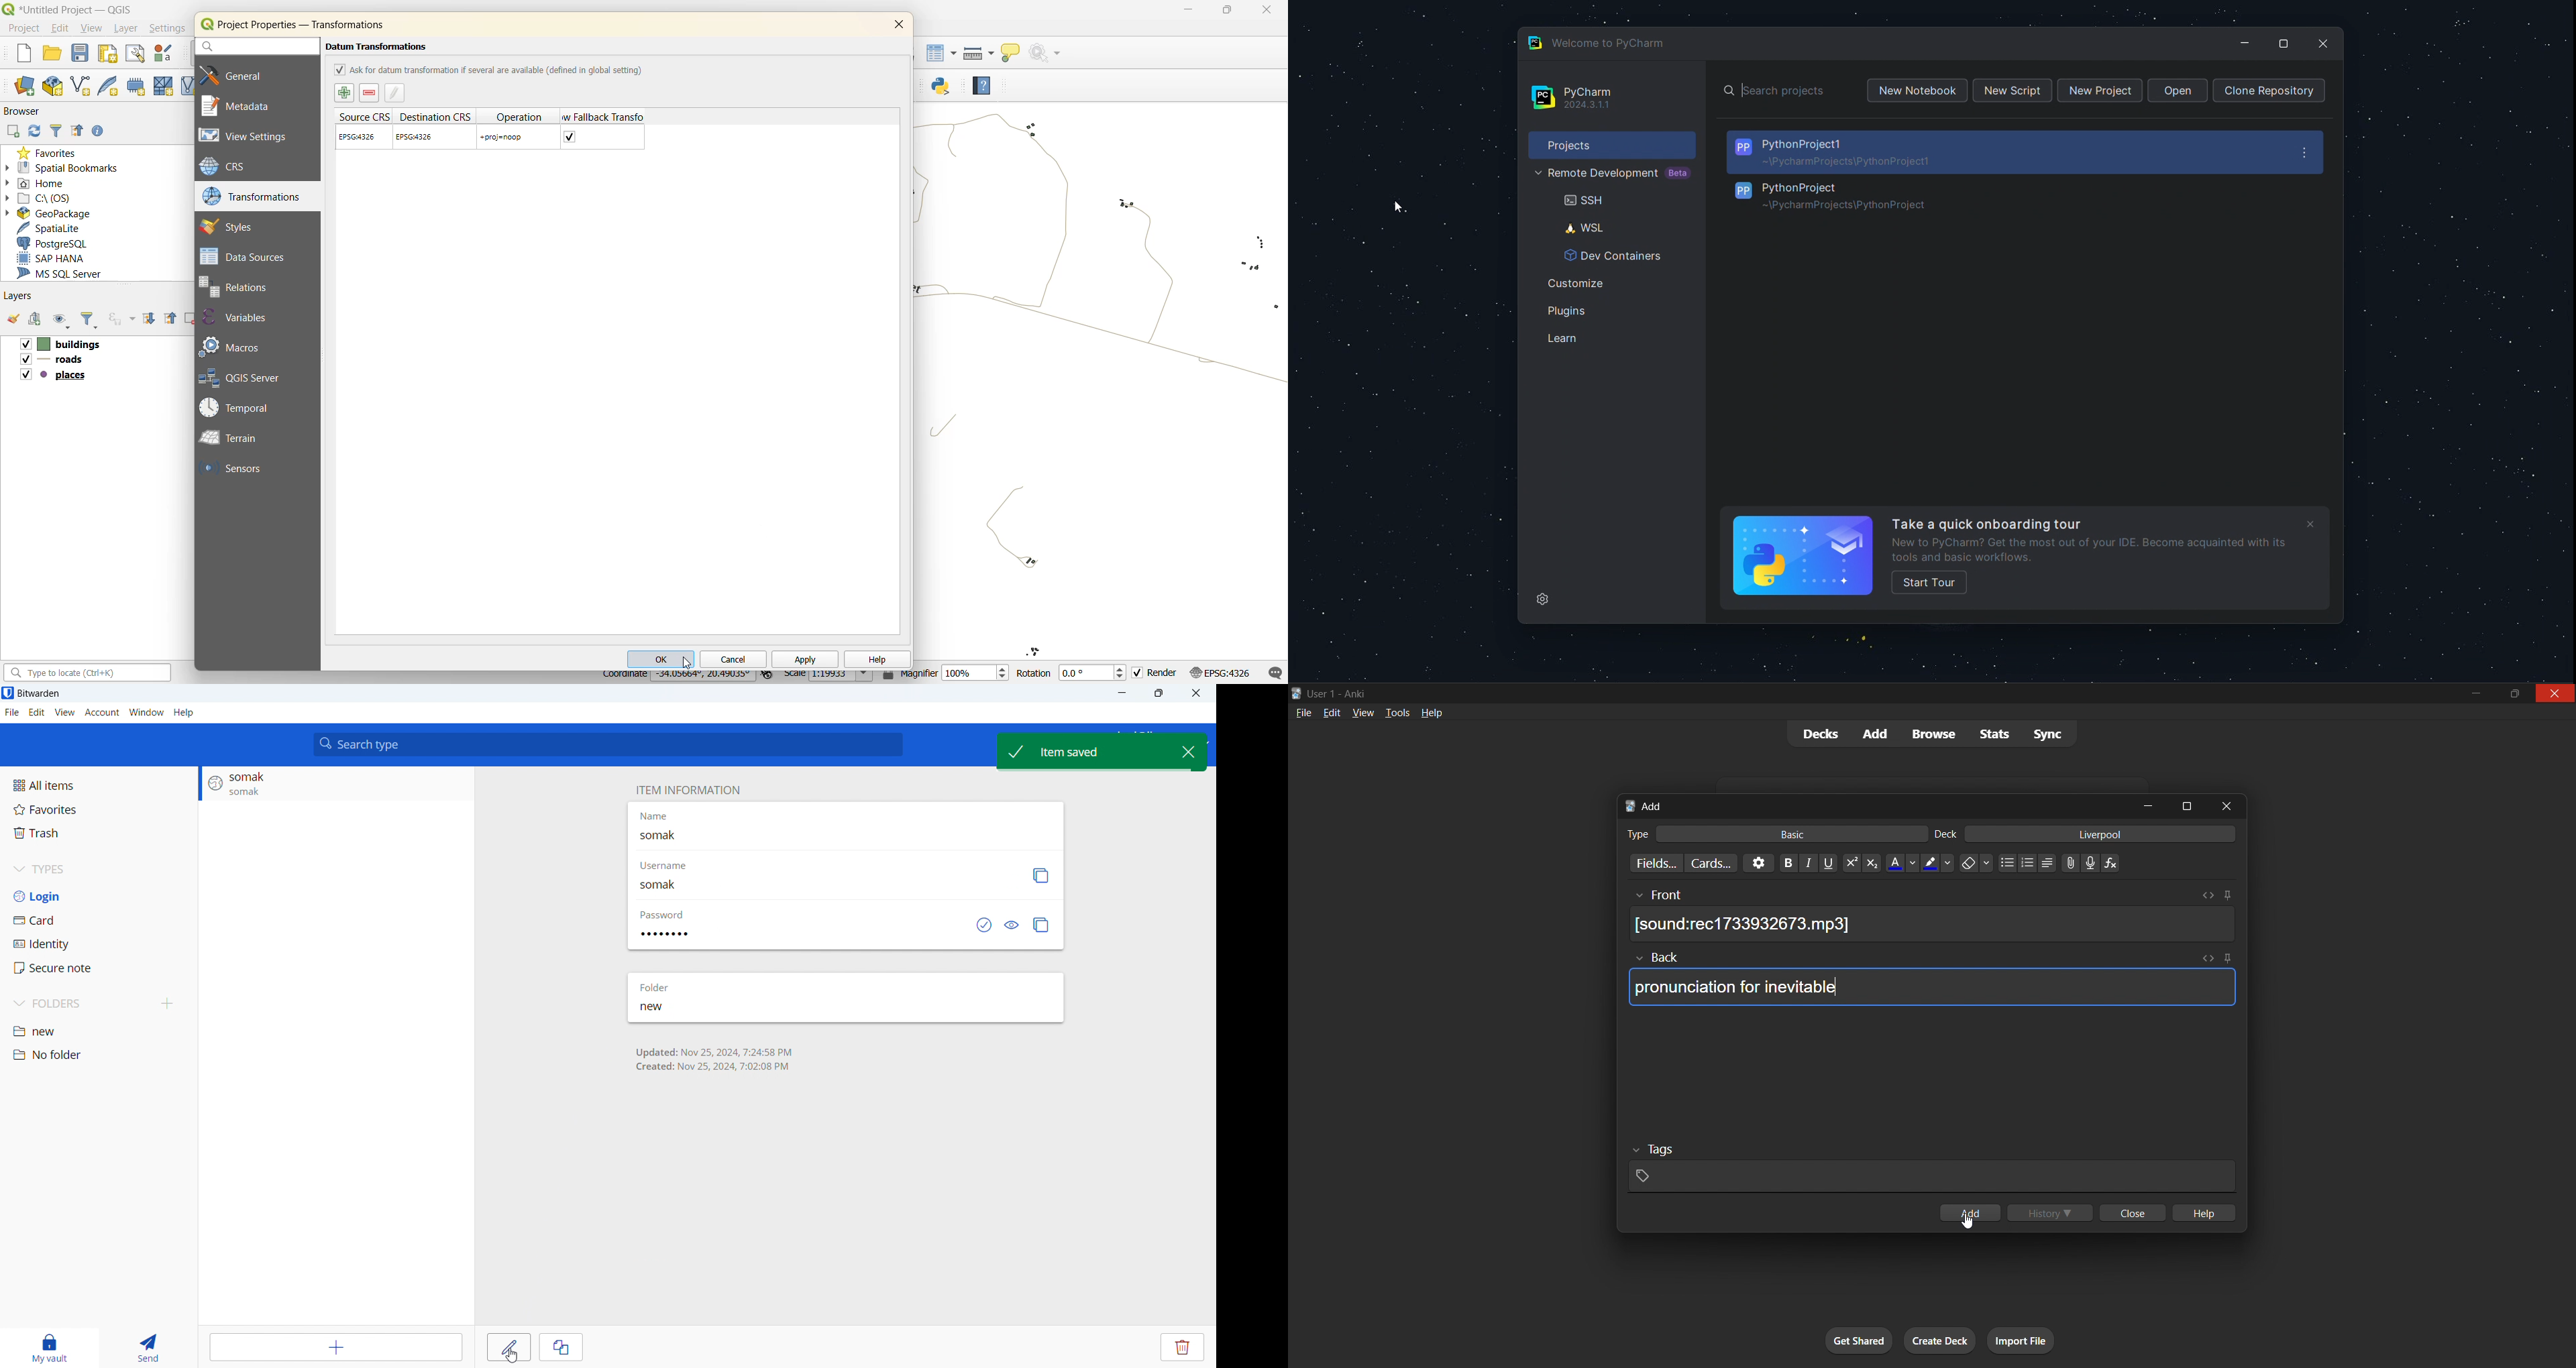 This screenshot has width=2576, height=1372. Describe the element at coordinates (984, 925) in the screenshot. I see `check if password has been exposed` at that location.